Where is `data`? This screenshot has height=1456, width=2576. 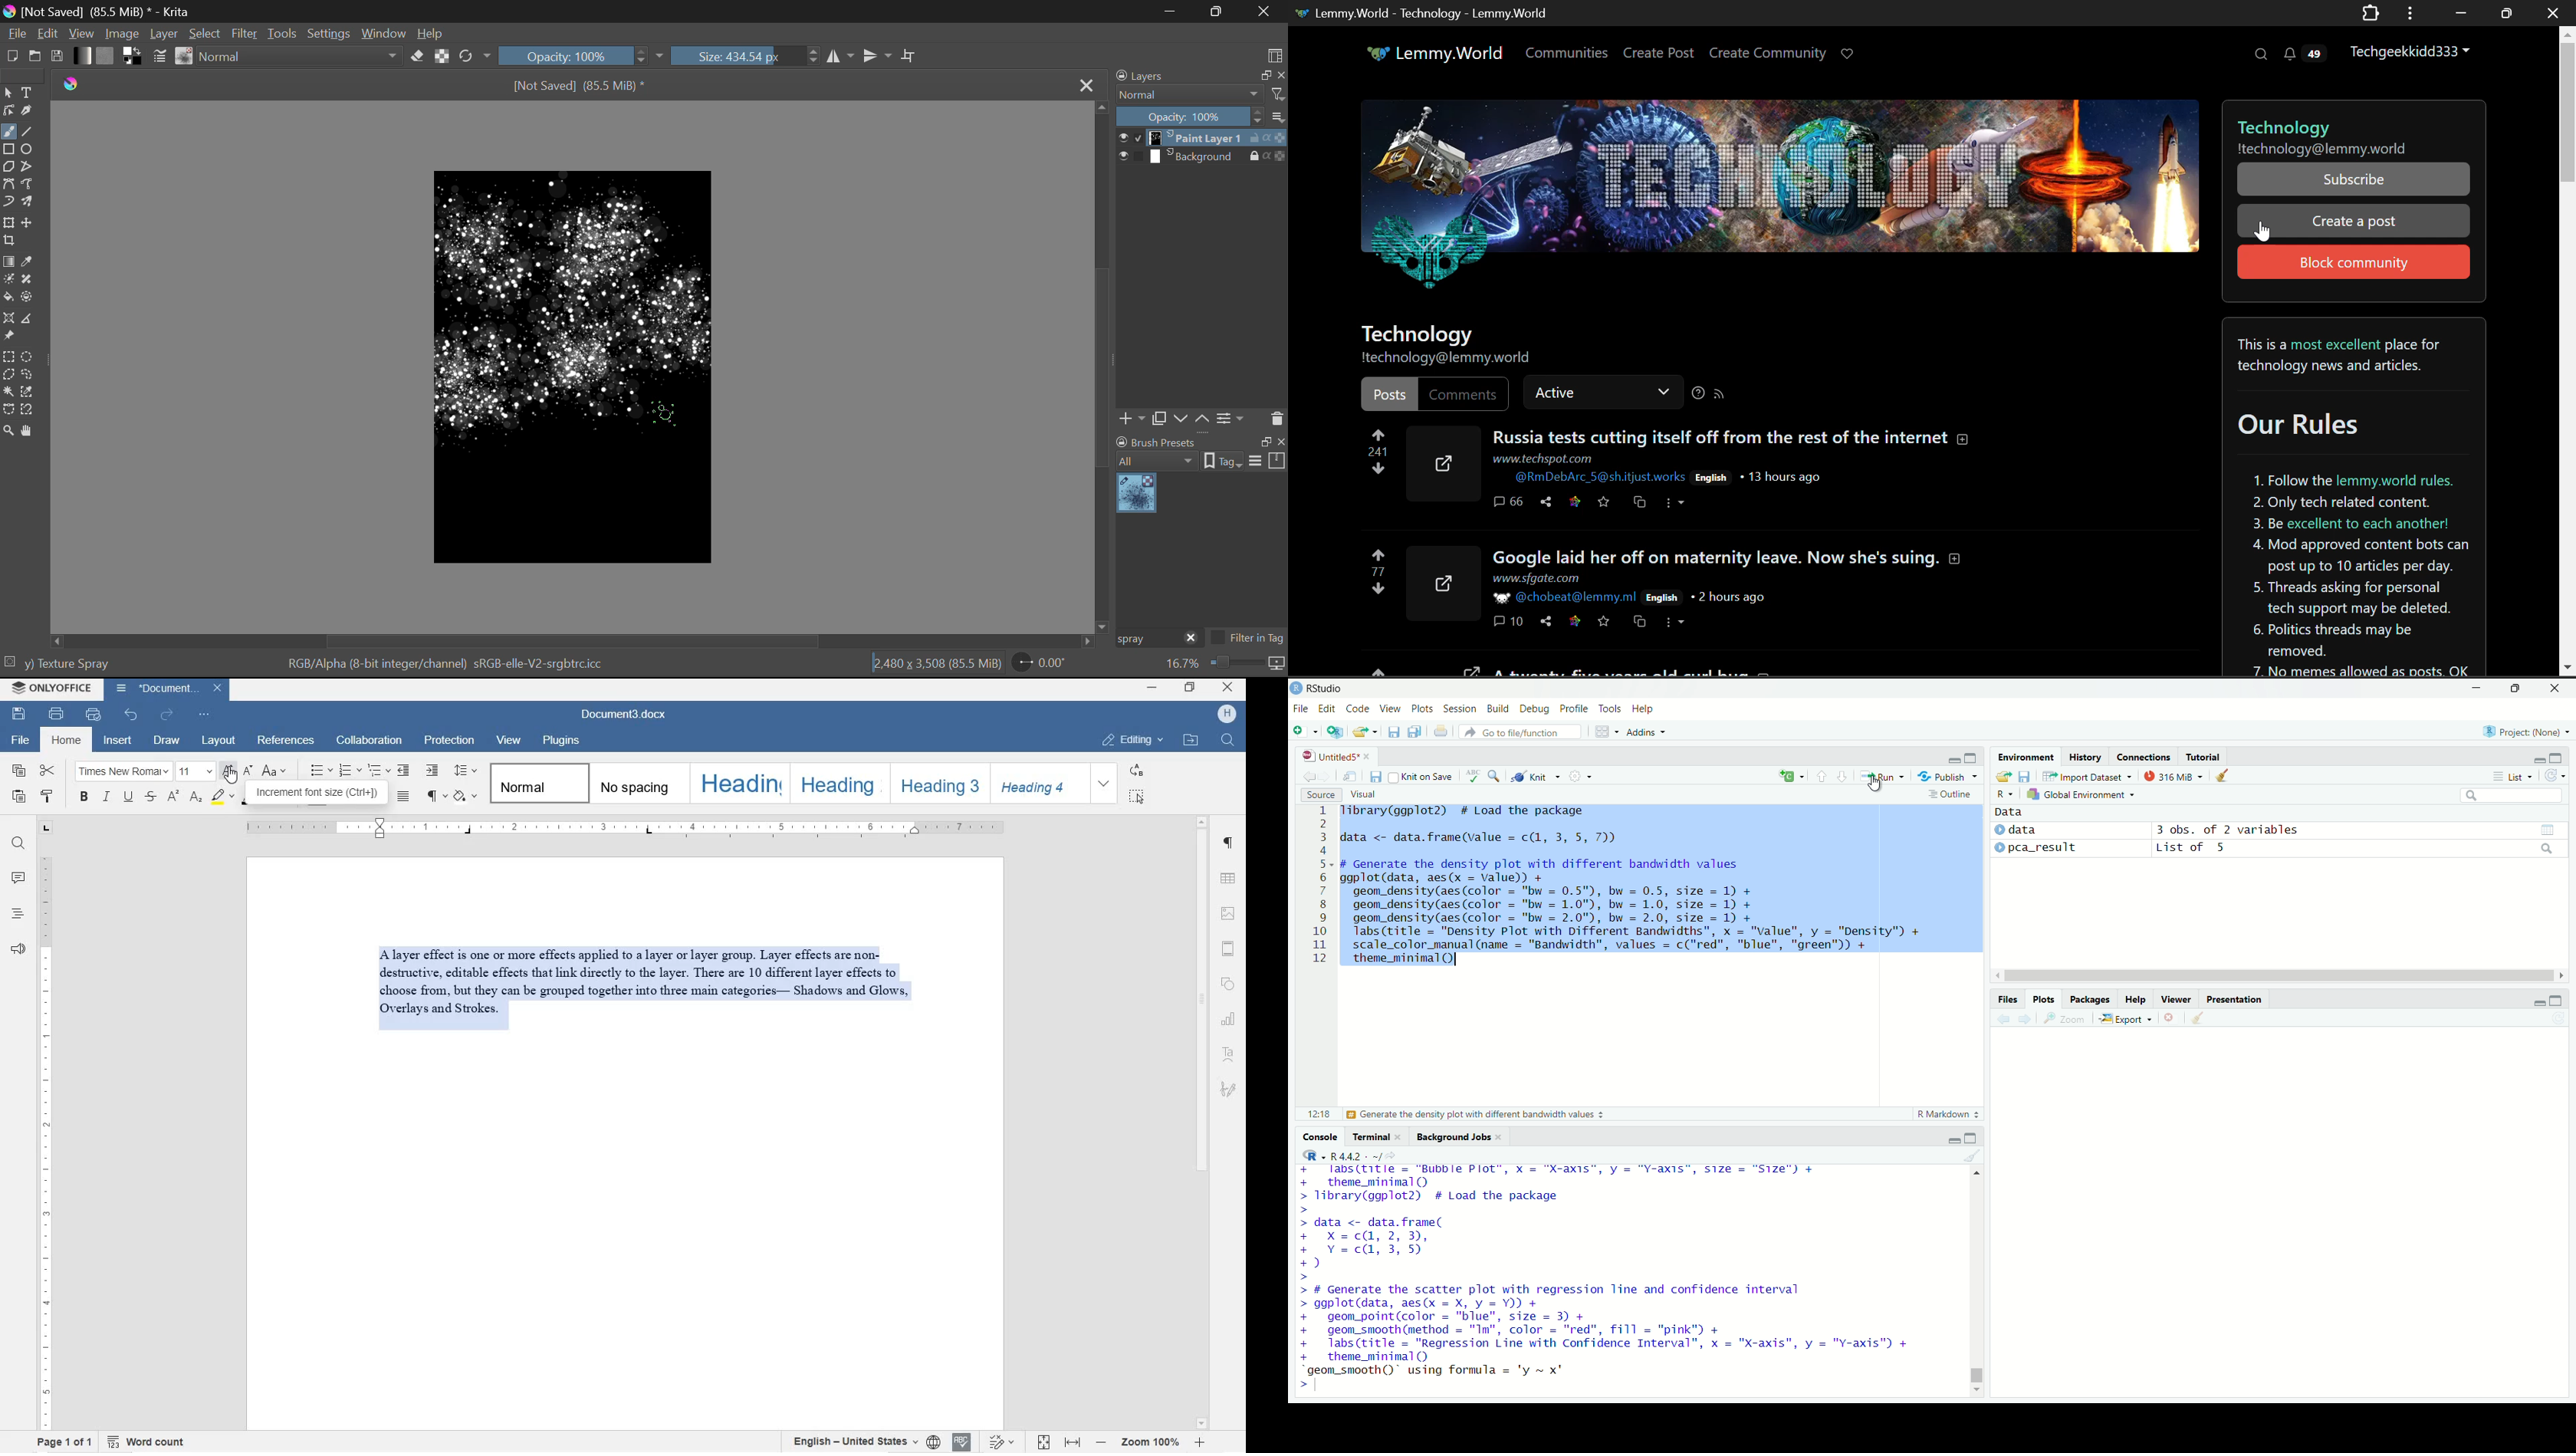 data is located at coordinates (2023, 829).